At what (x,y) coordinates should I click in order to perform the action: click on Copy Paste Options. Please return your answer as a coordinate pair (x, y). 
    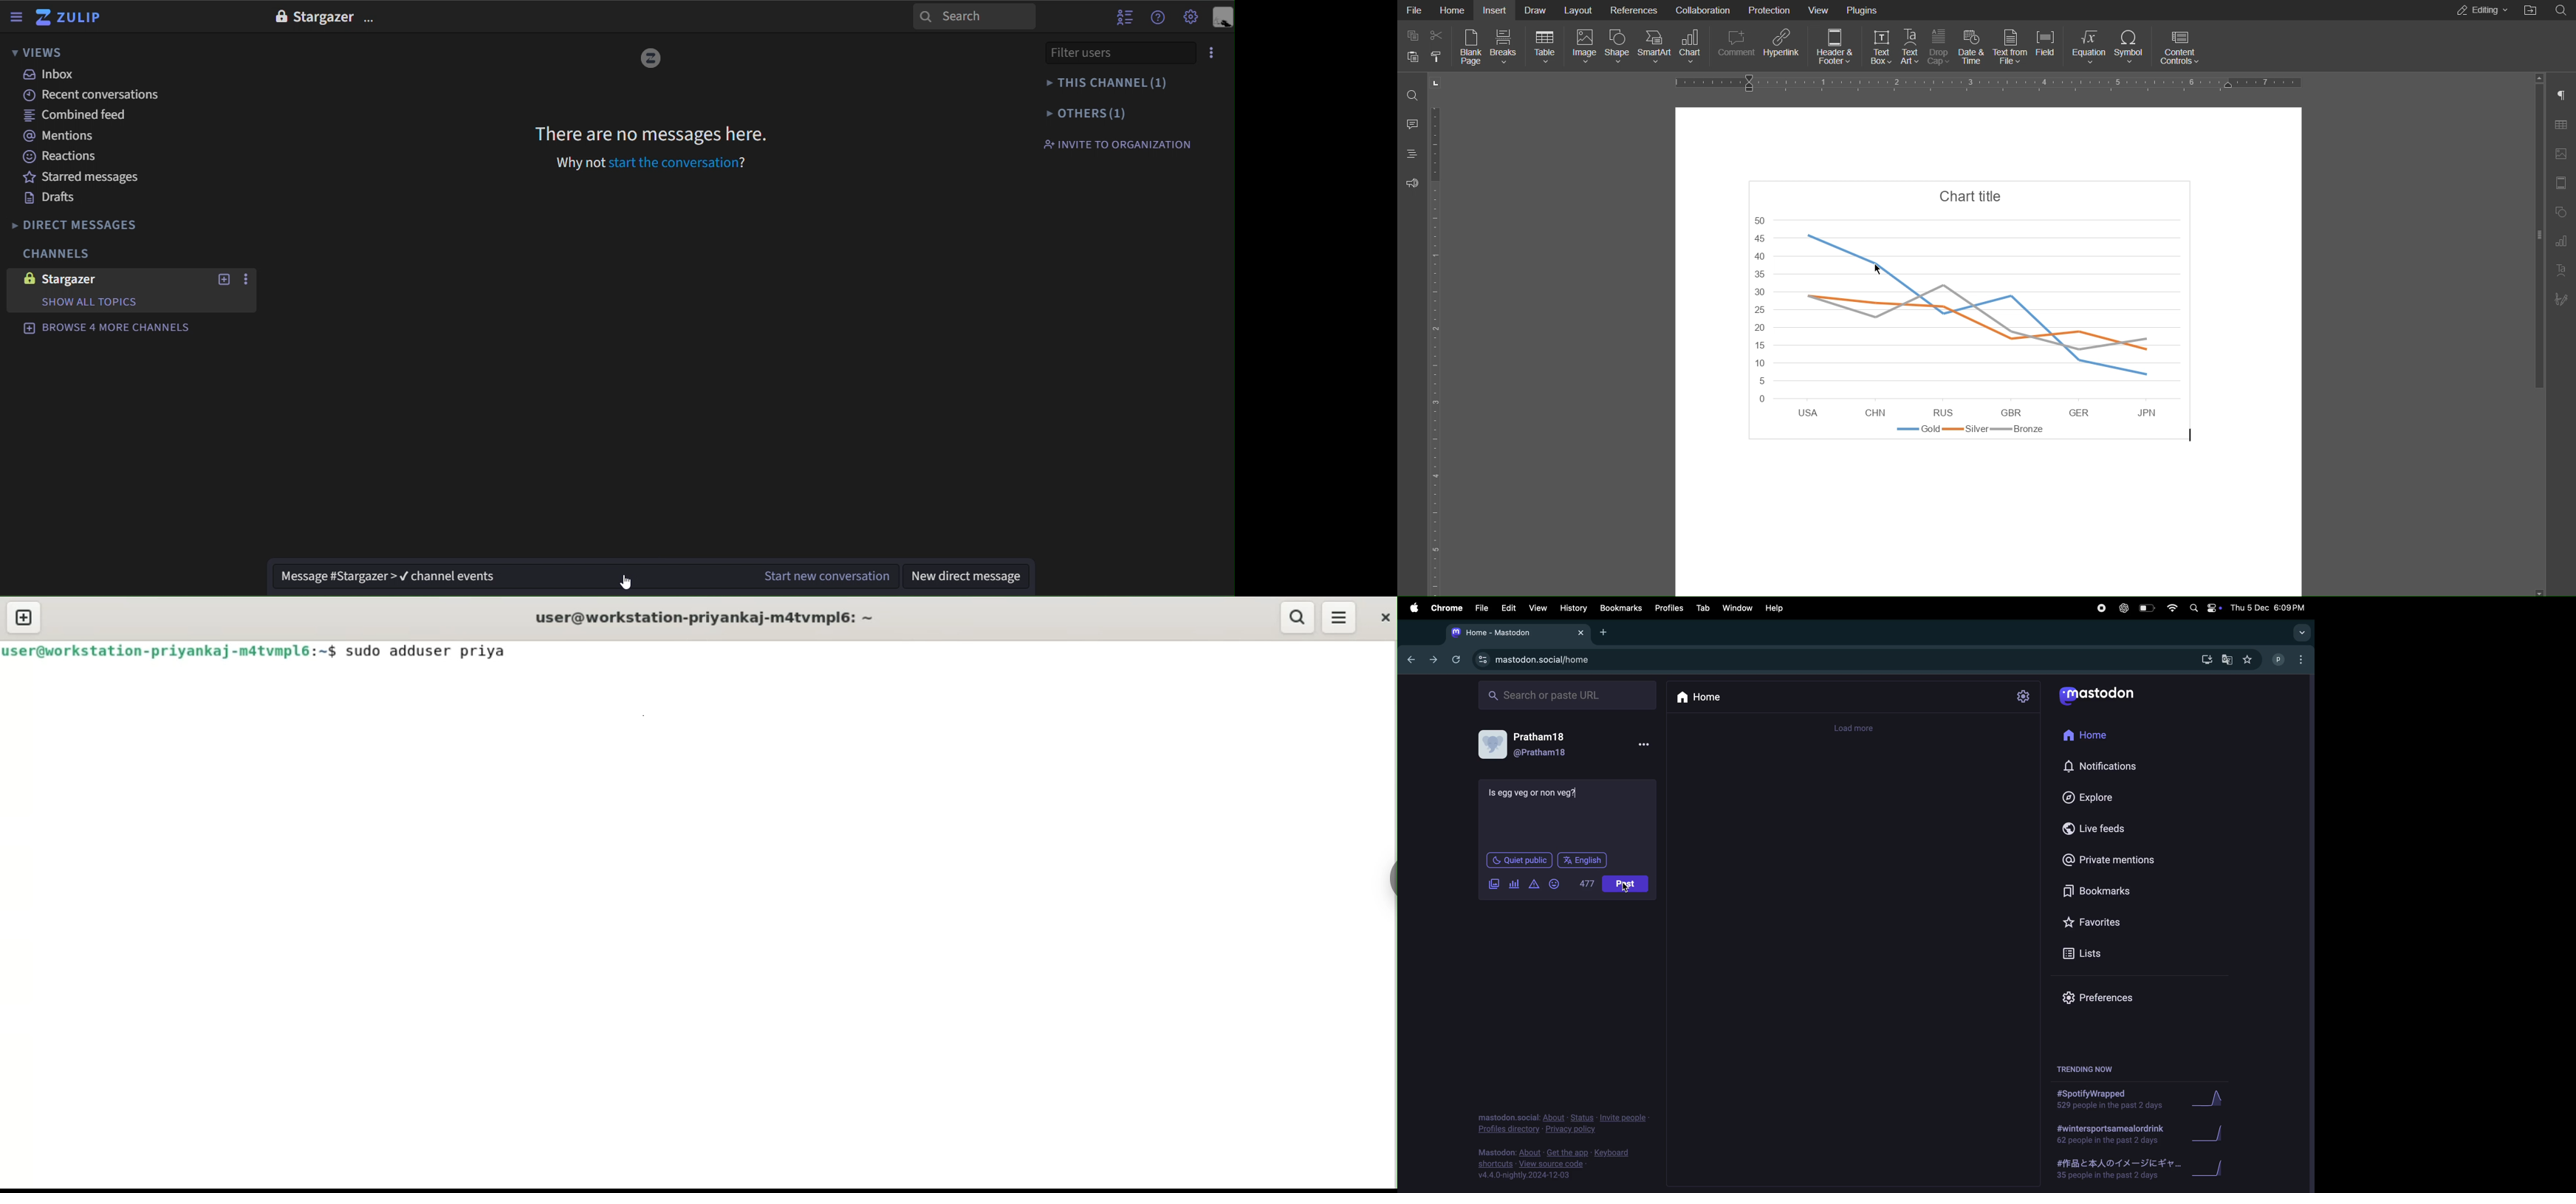
    Looking at the image, I should click on (1424, 48).